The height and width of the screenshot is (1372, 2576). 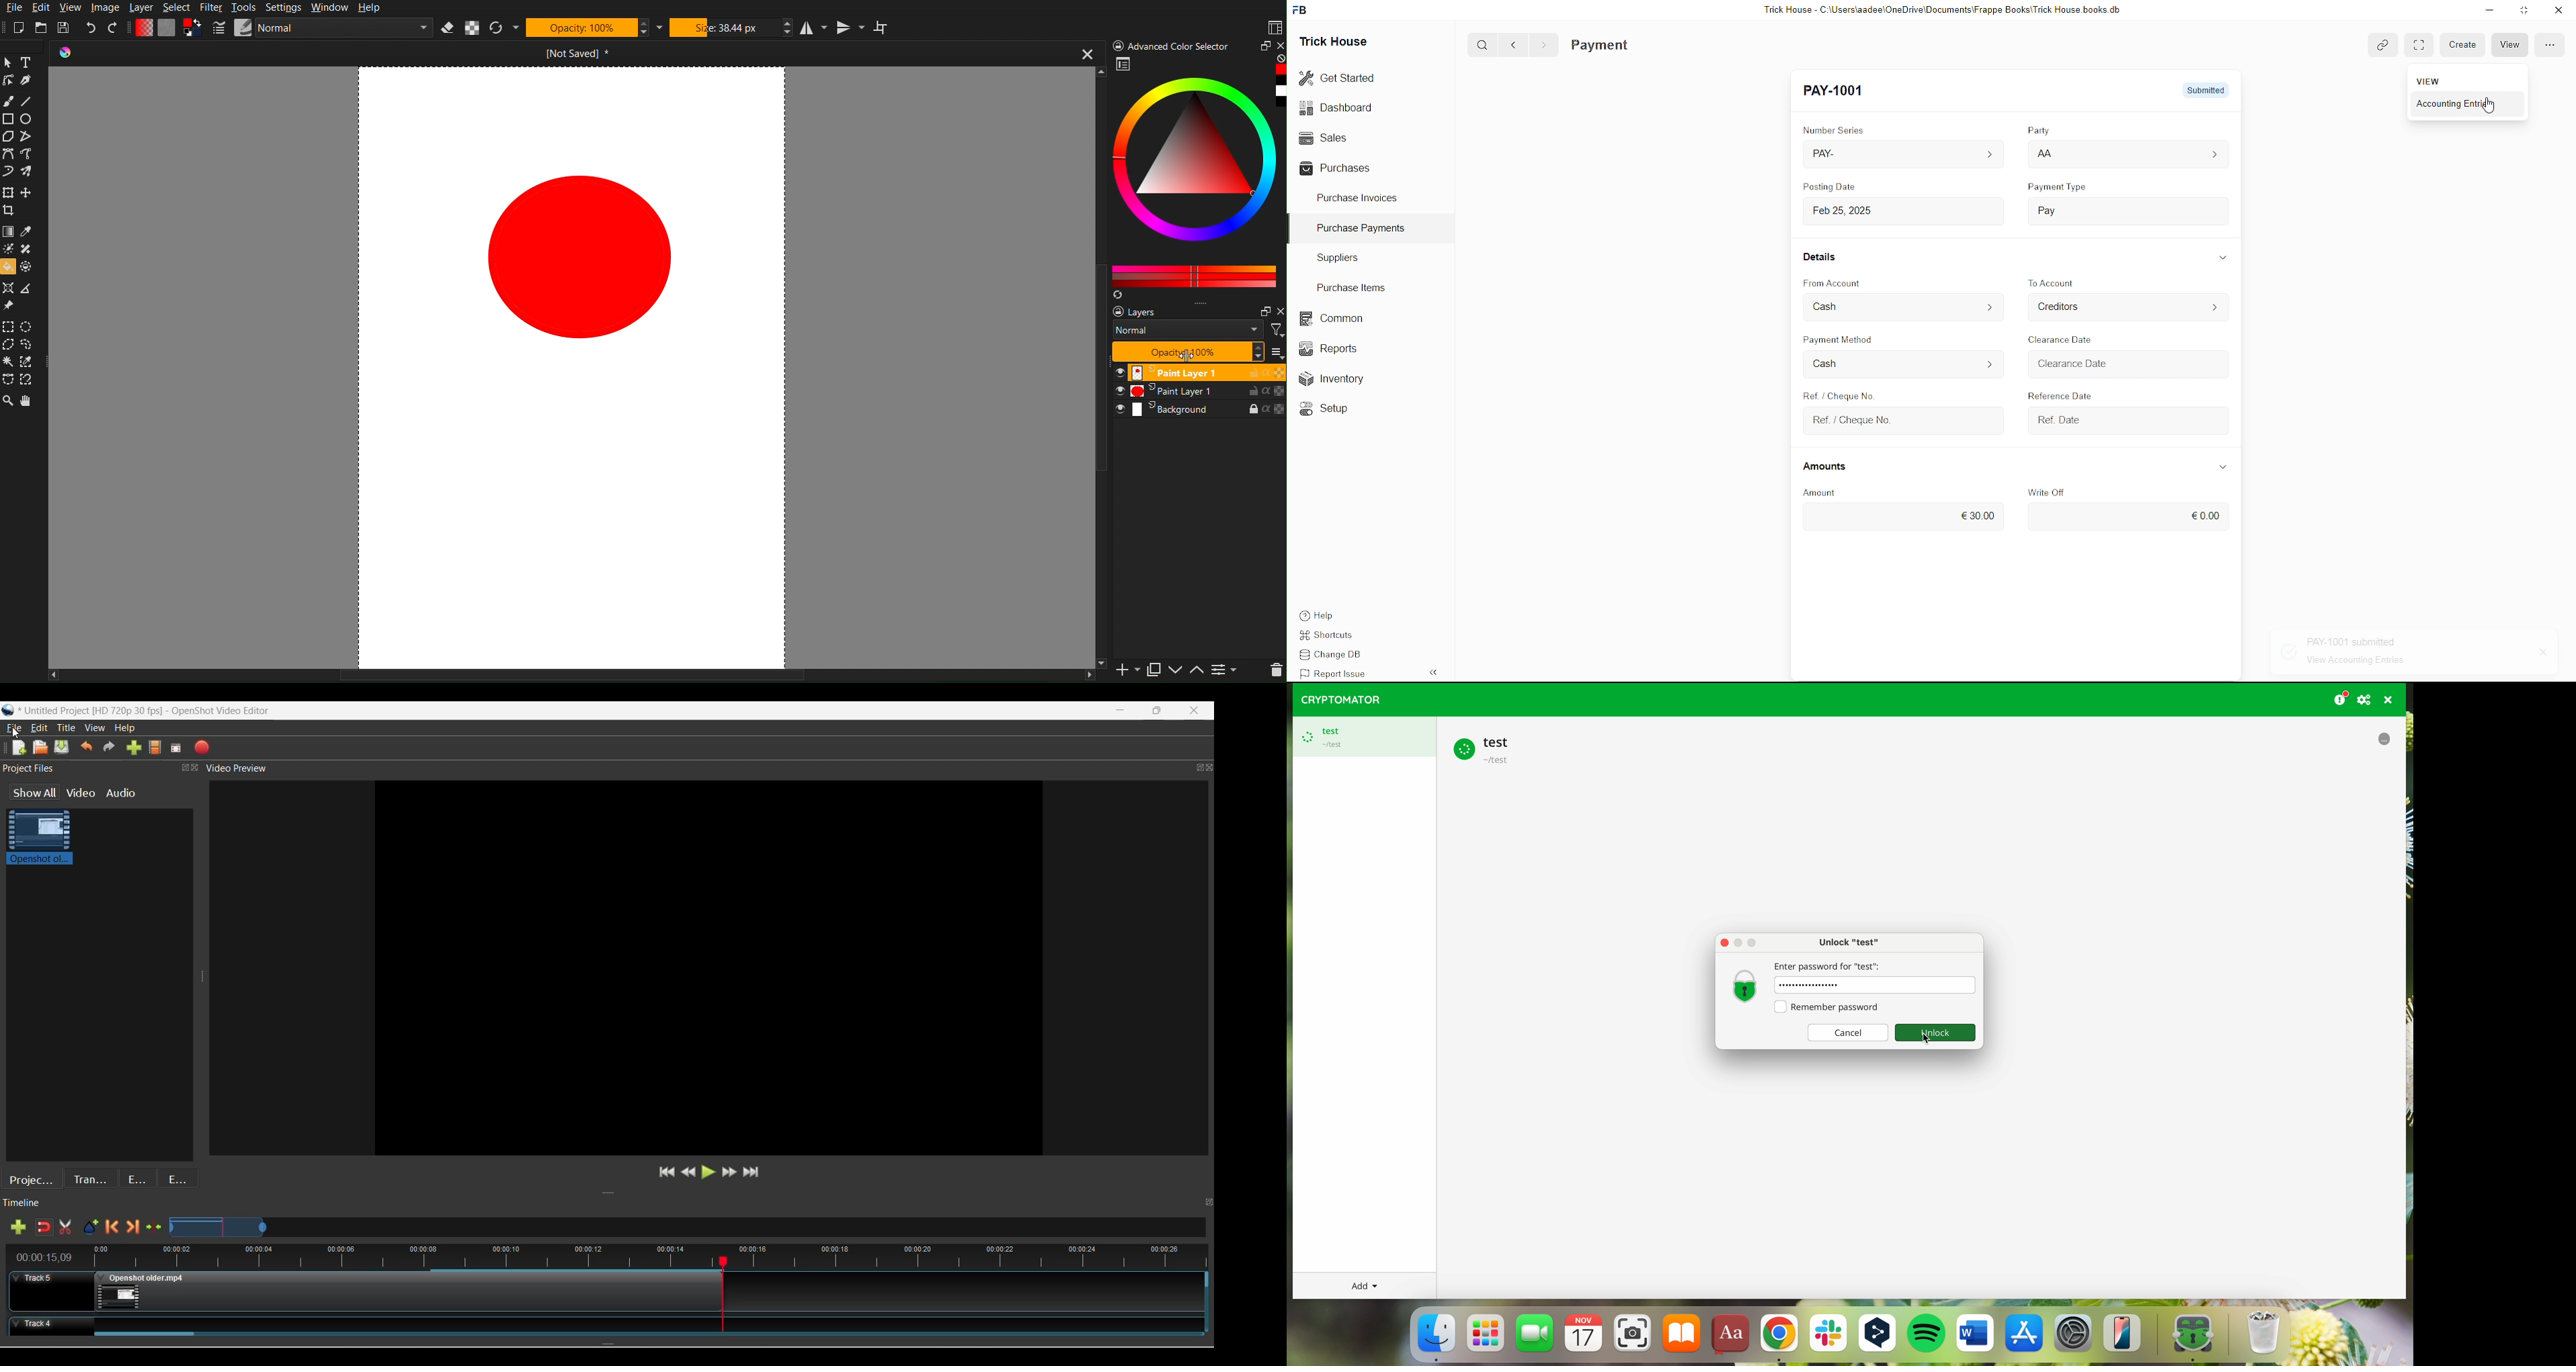 I want to click on Add marker, so click(x=90, y=1228).